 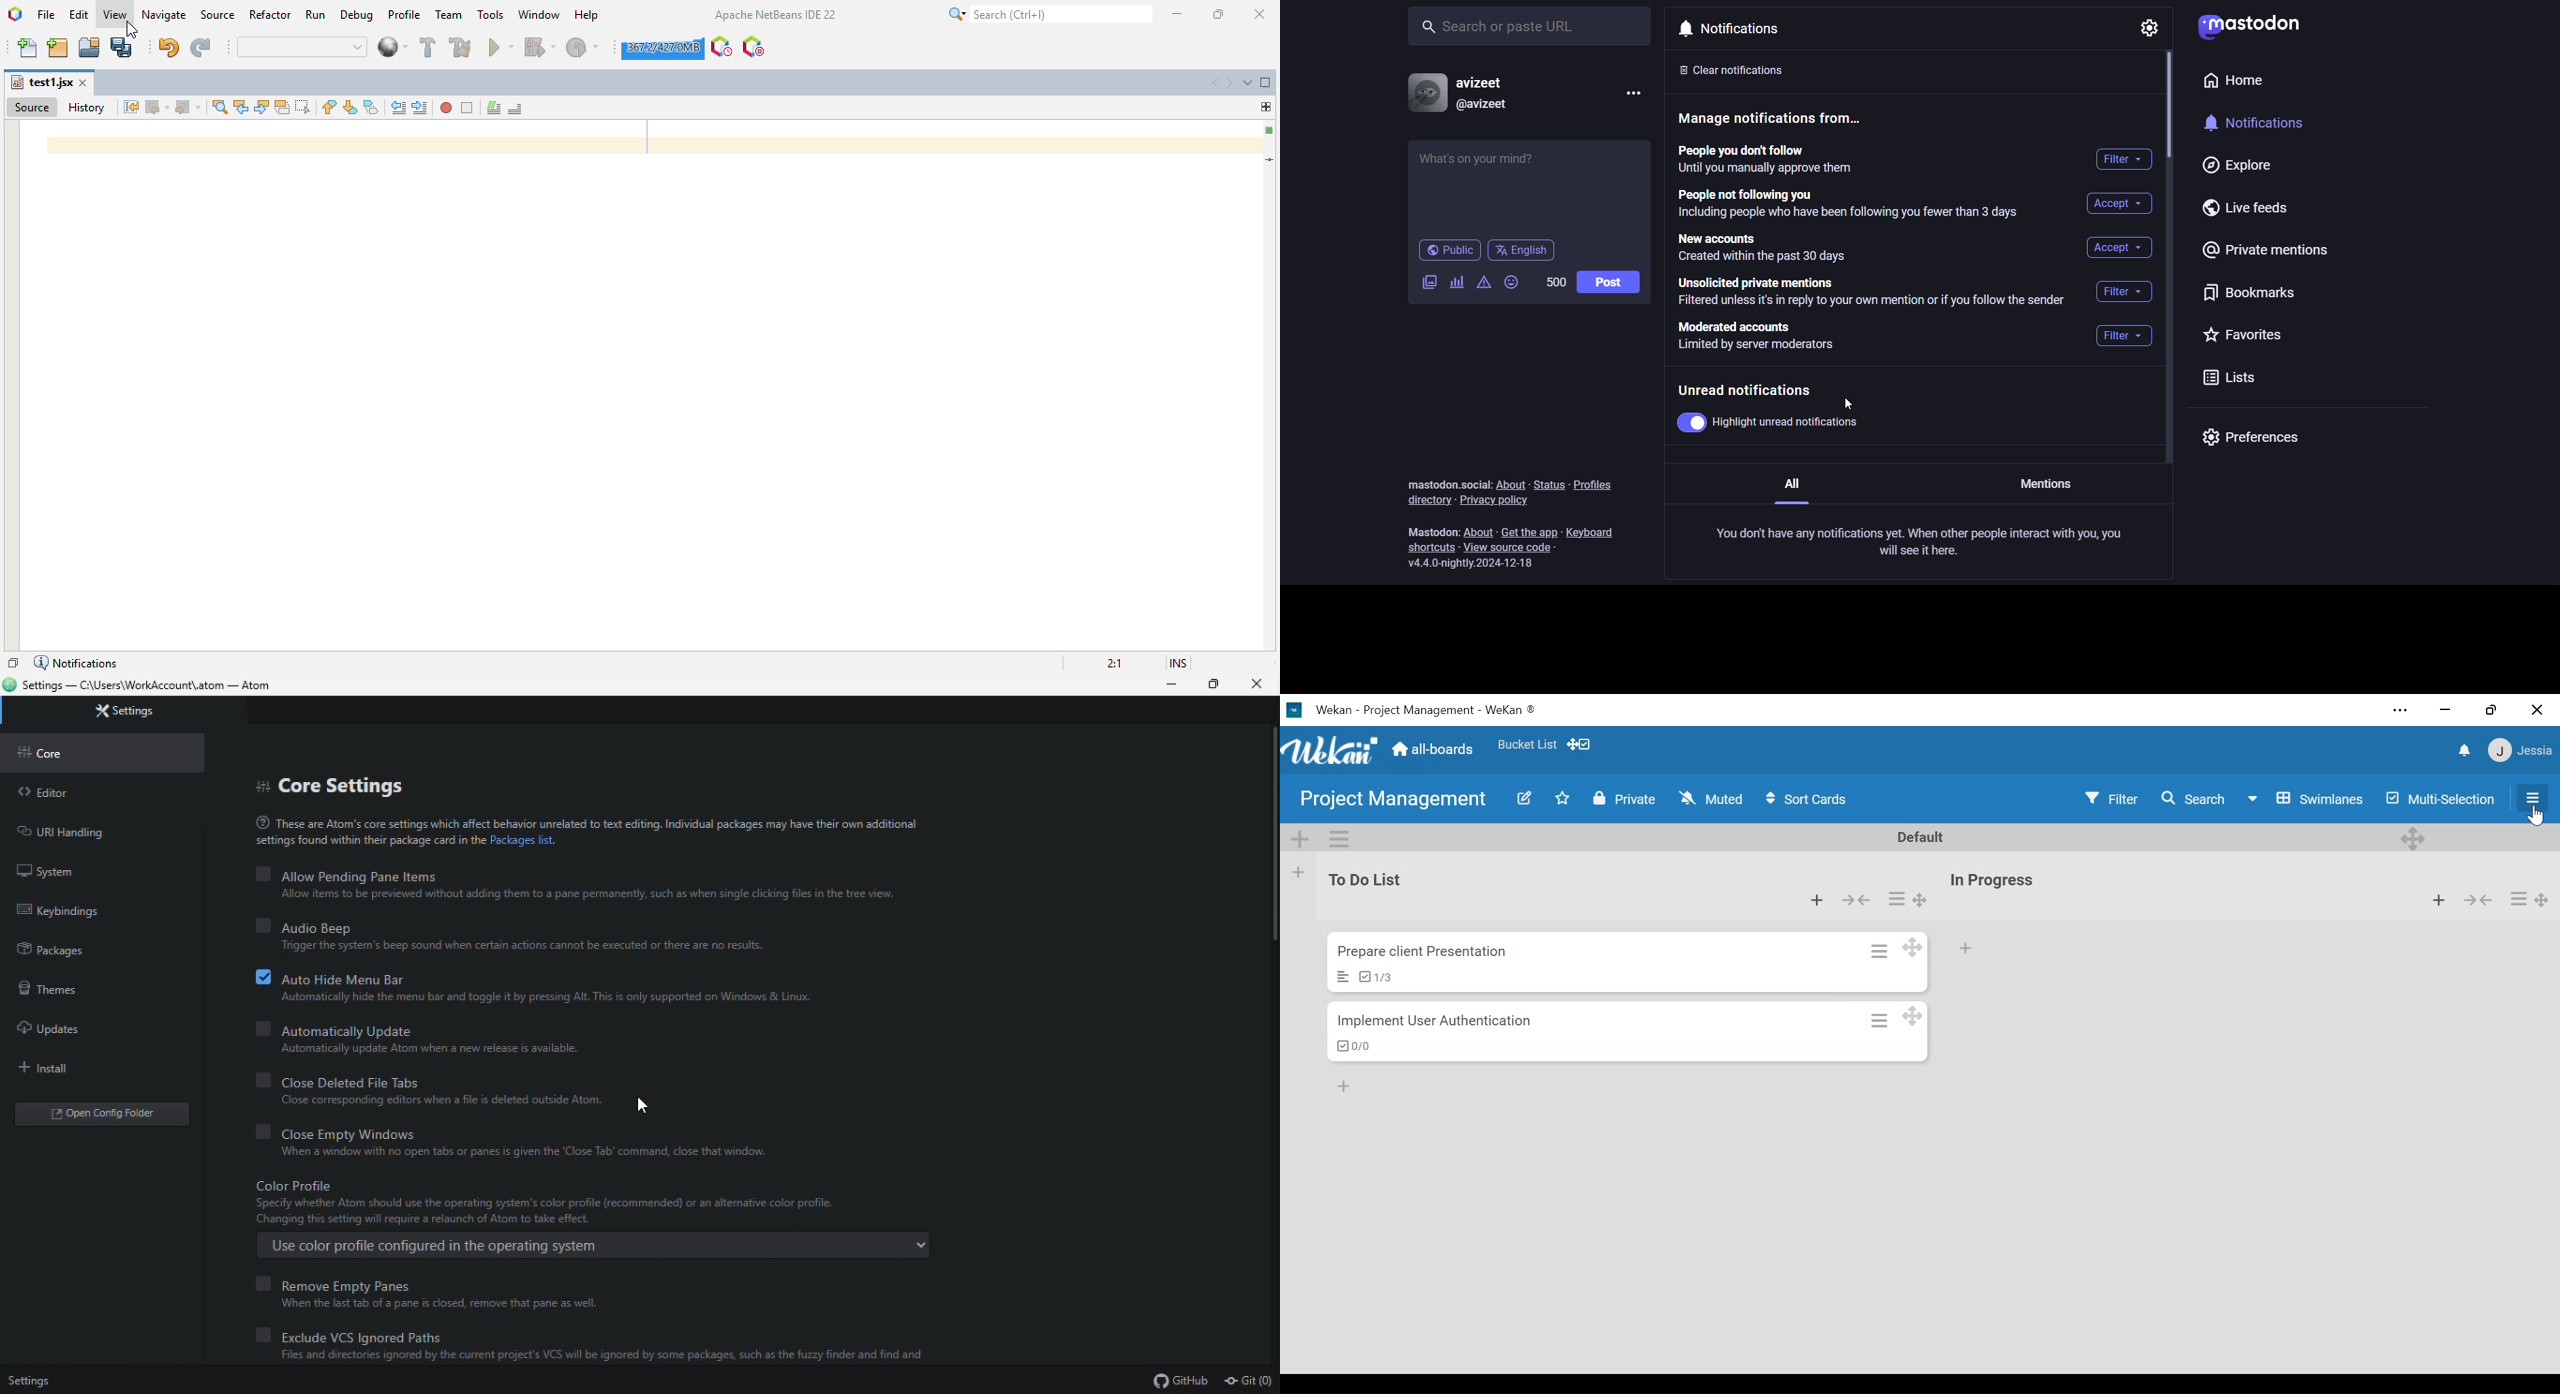 I want to click on Files and directories ignored by the current project's VCS will be ignored by some packages, such as the fuzzy finder and find and, so click(x=606, y=1355).